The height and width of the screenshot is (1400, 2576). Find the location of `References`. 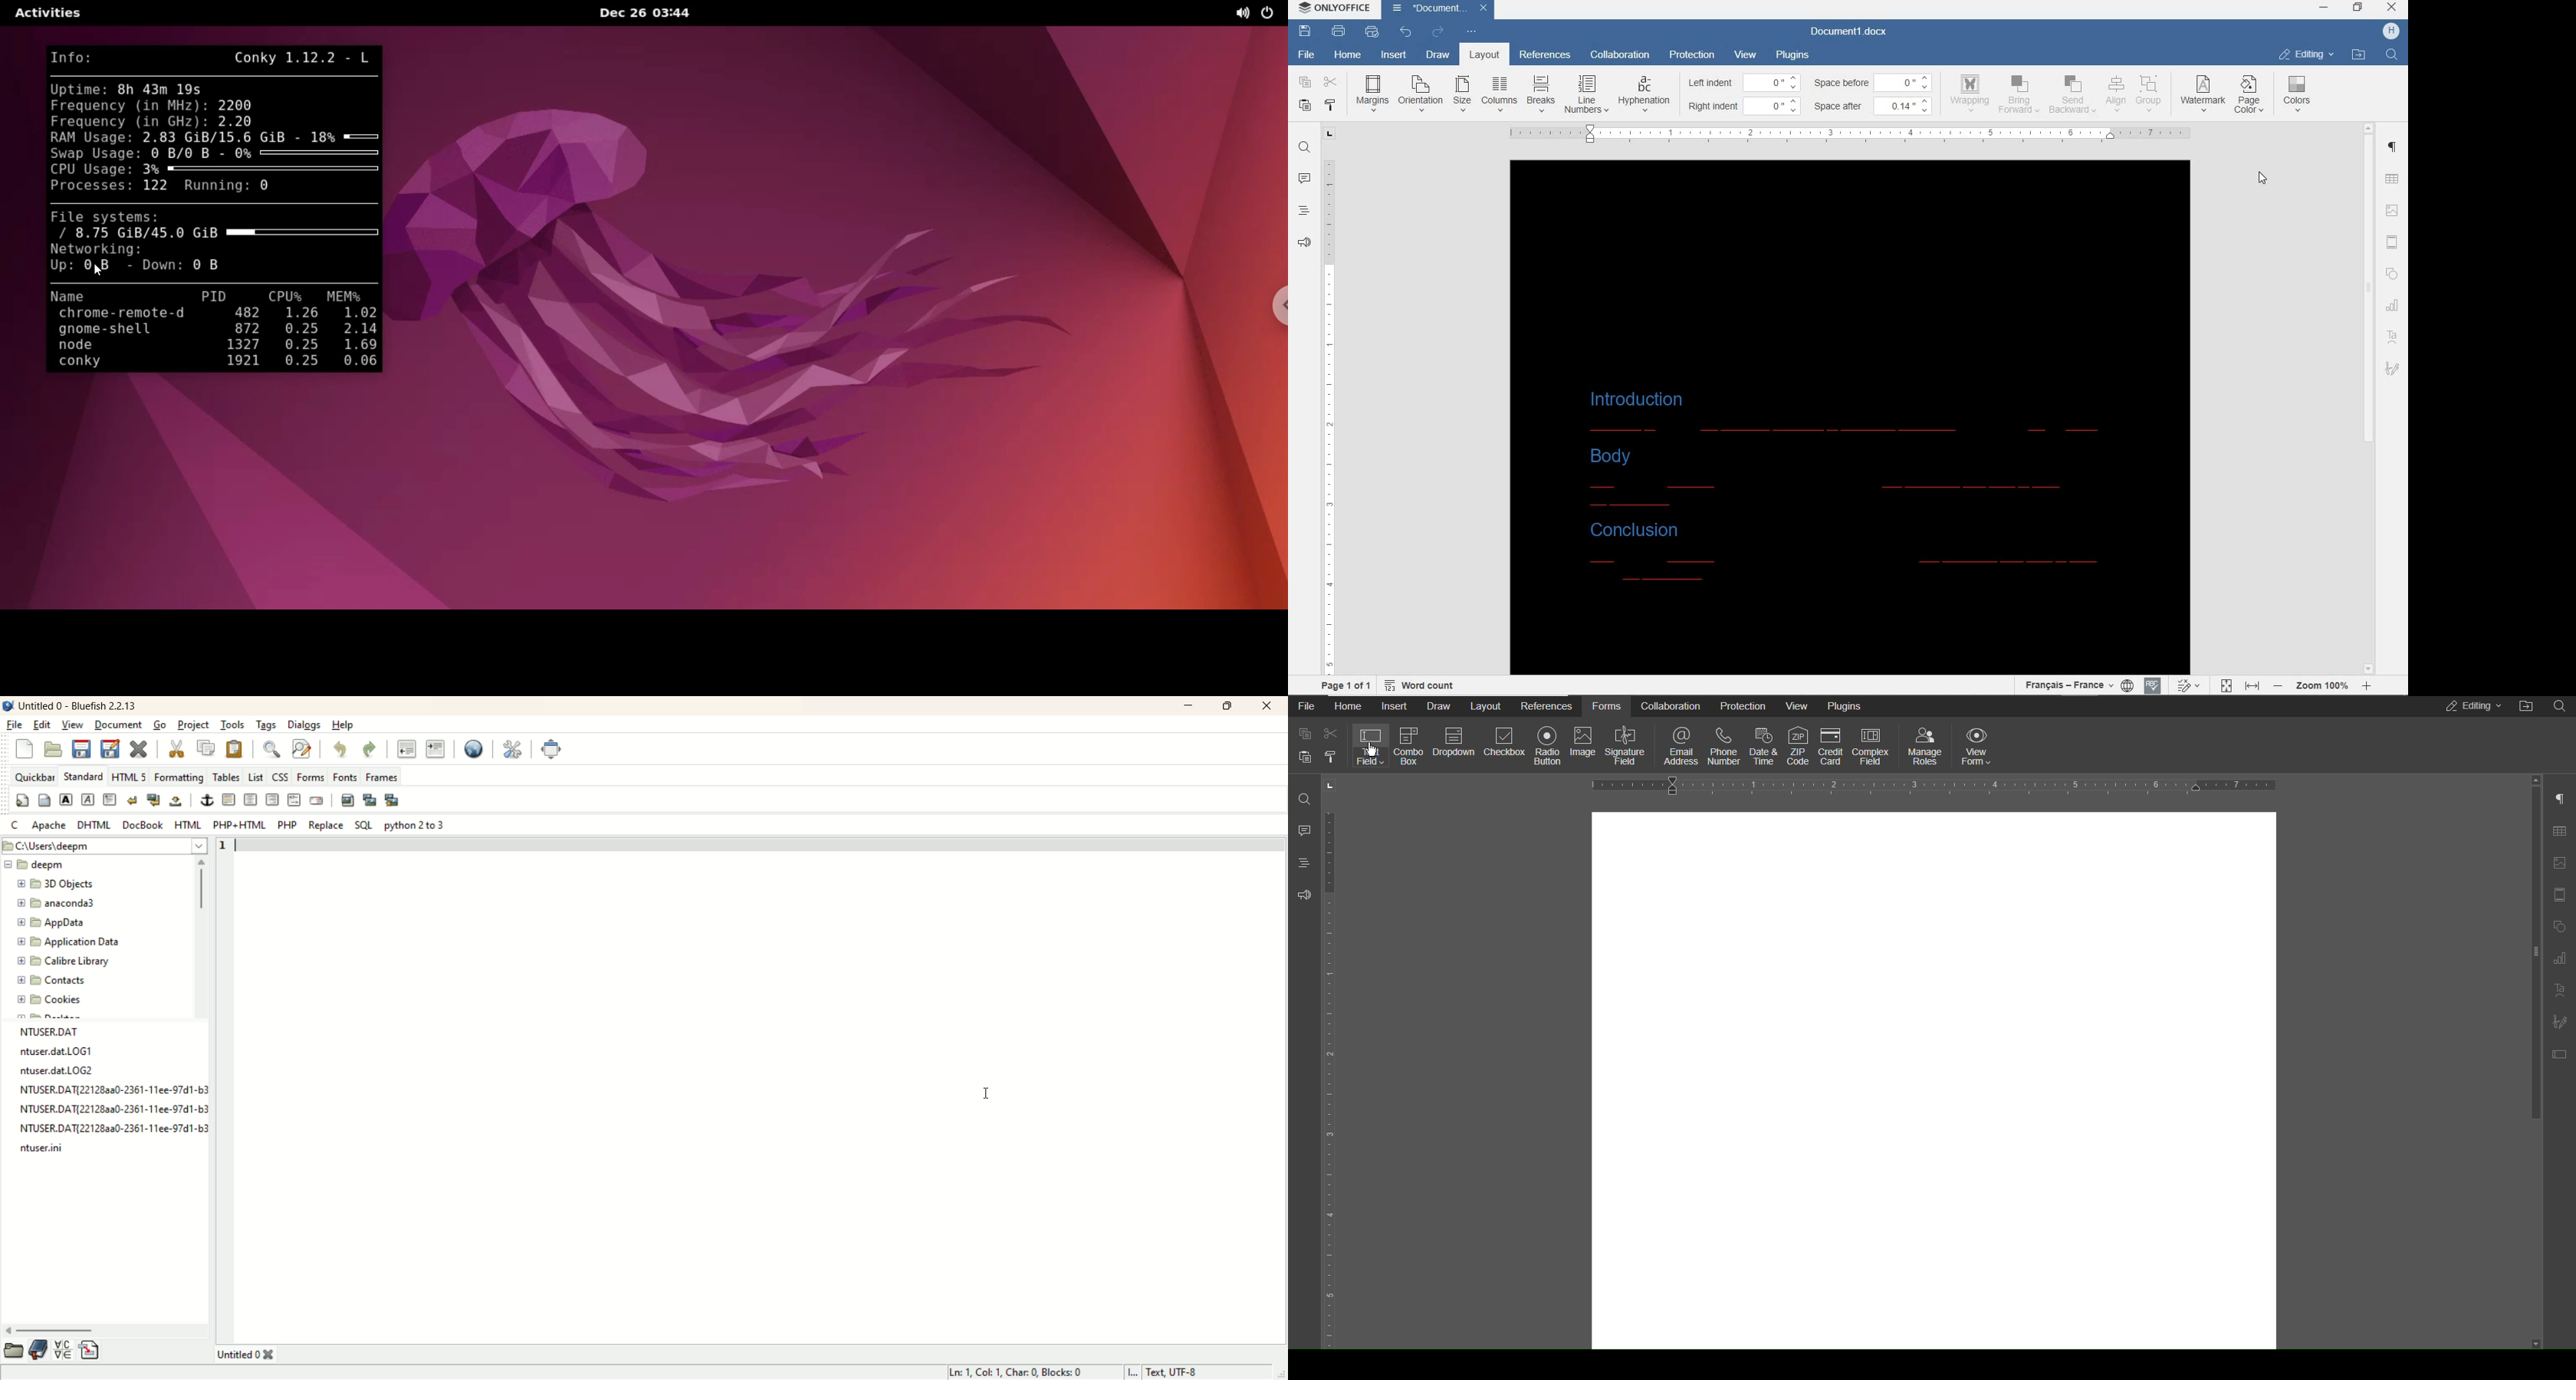

References is located at coordinates (1548, 706).